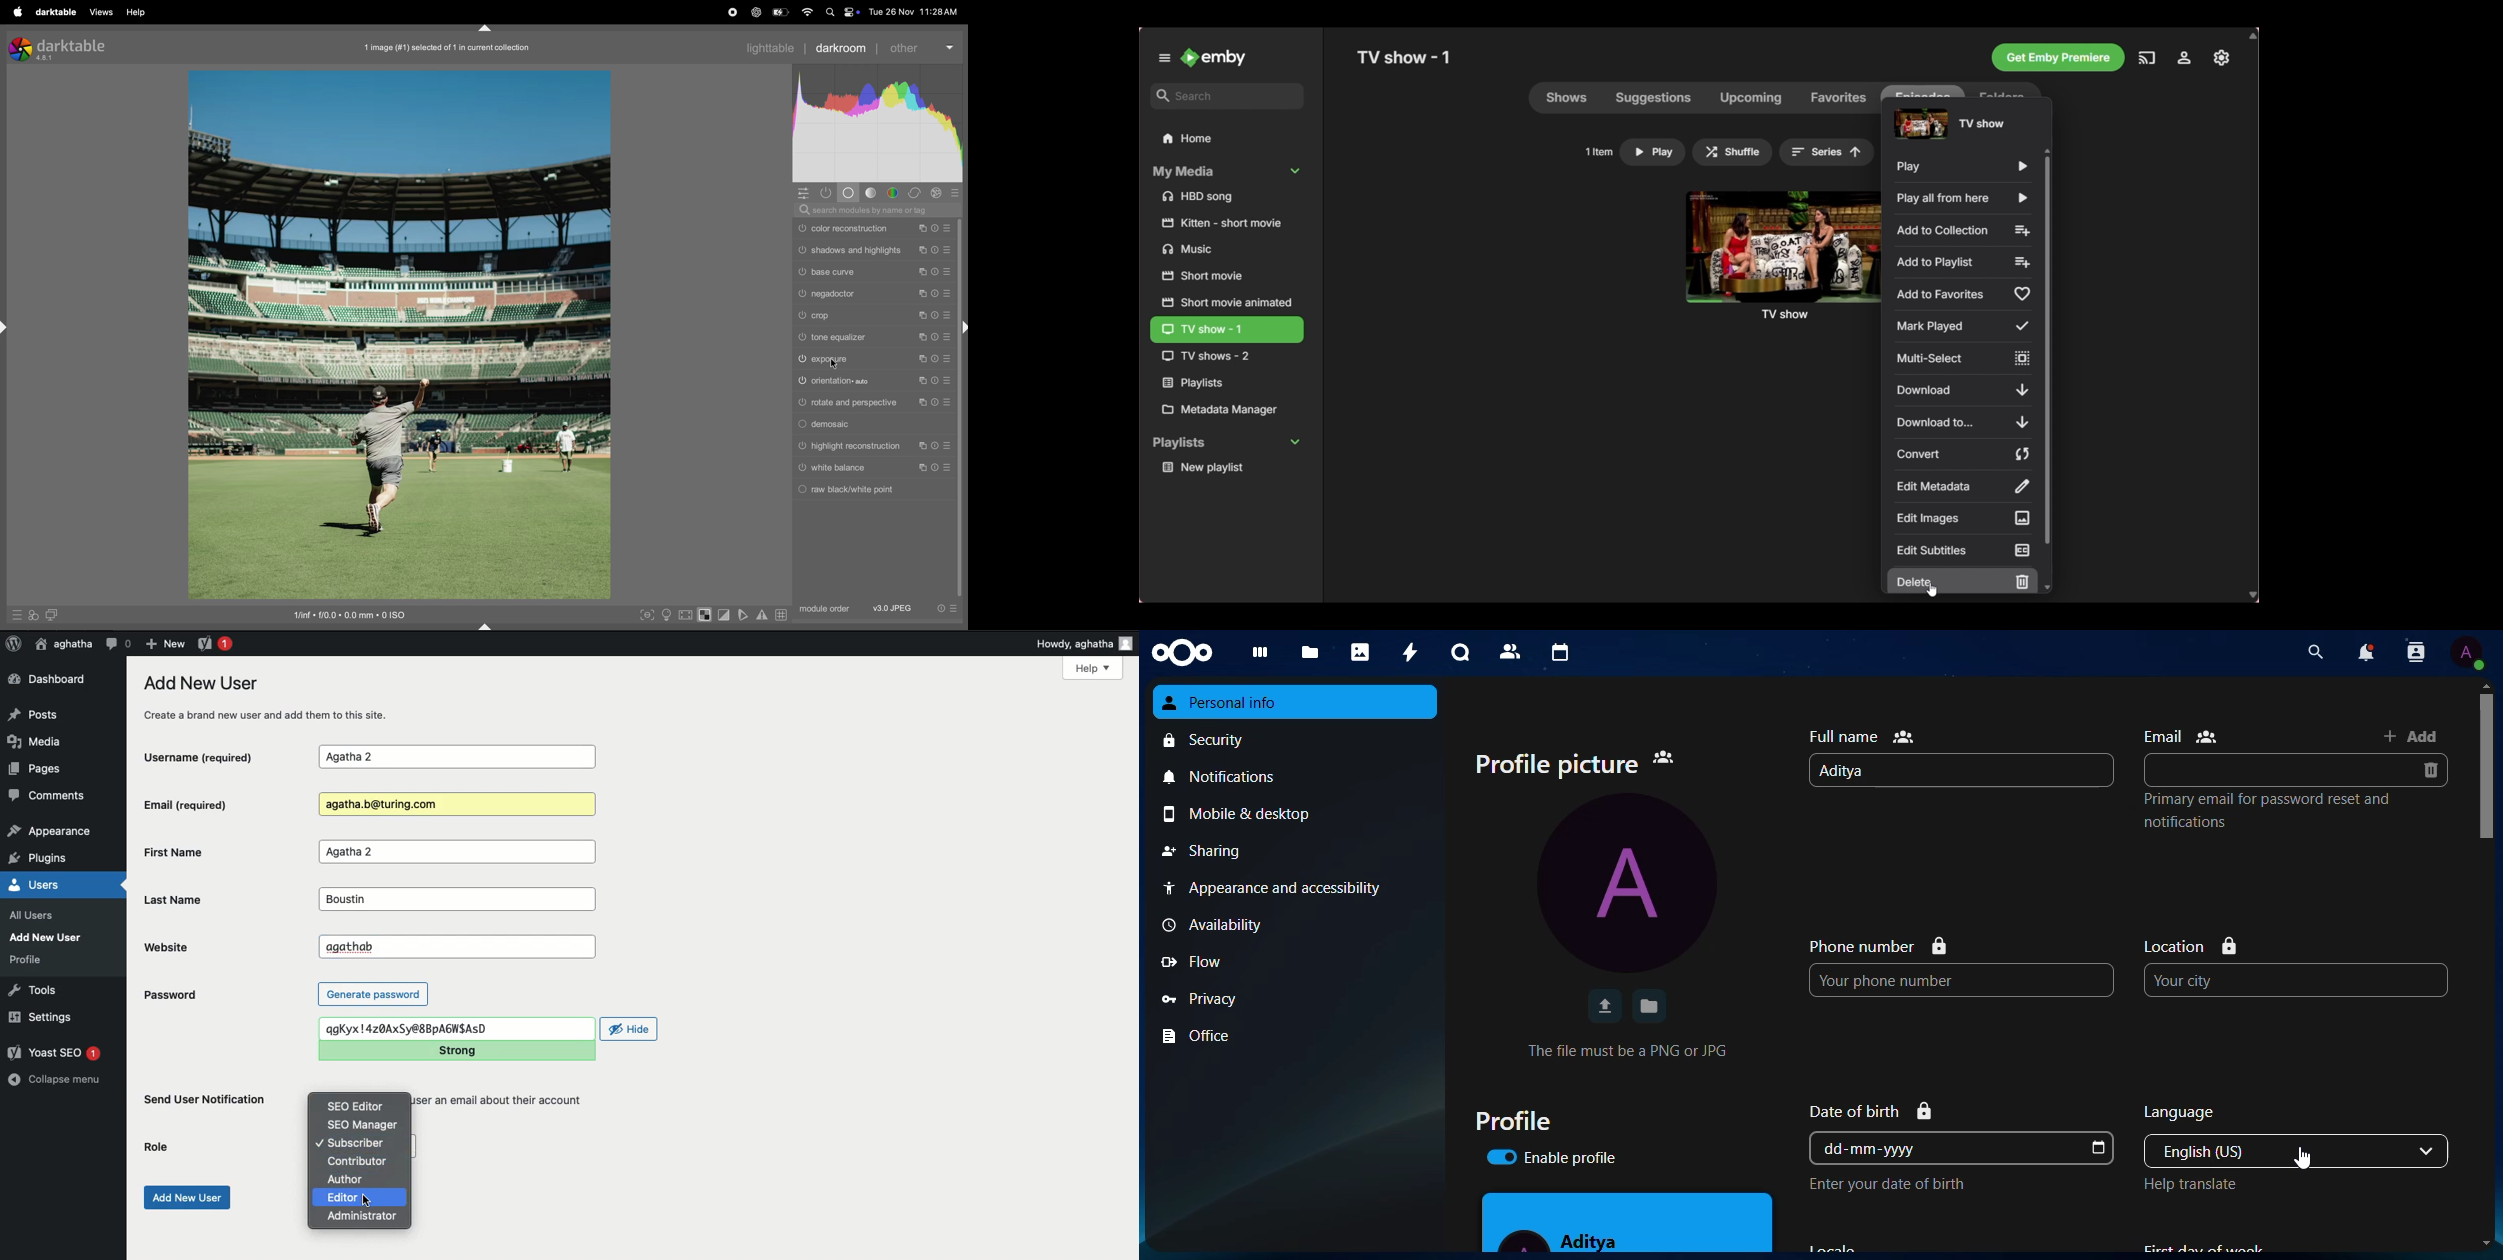 The image size is (2520, 1260). I want to click on quick acess to presets, so click(15, 615).